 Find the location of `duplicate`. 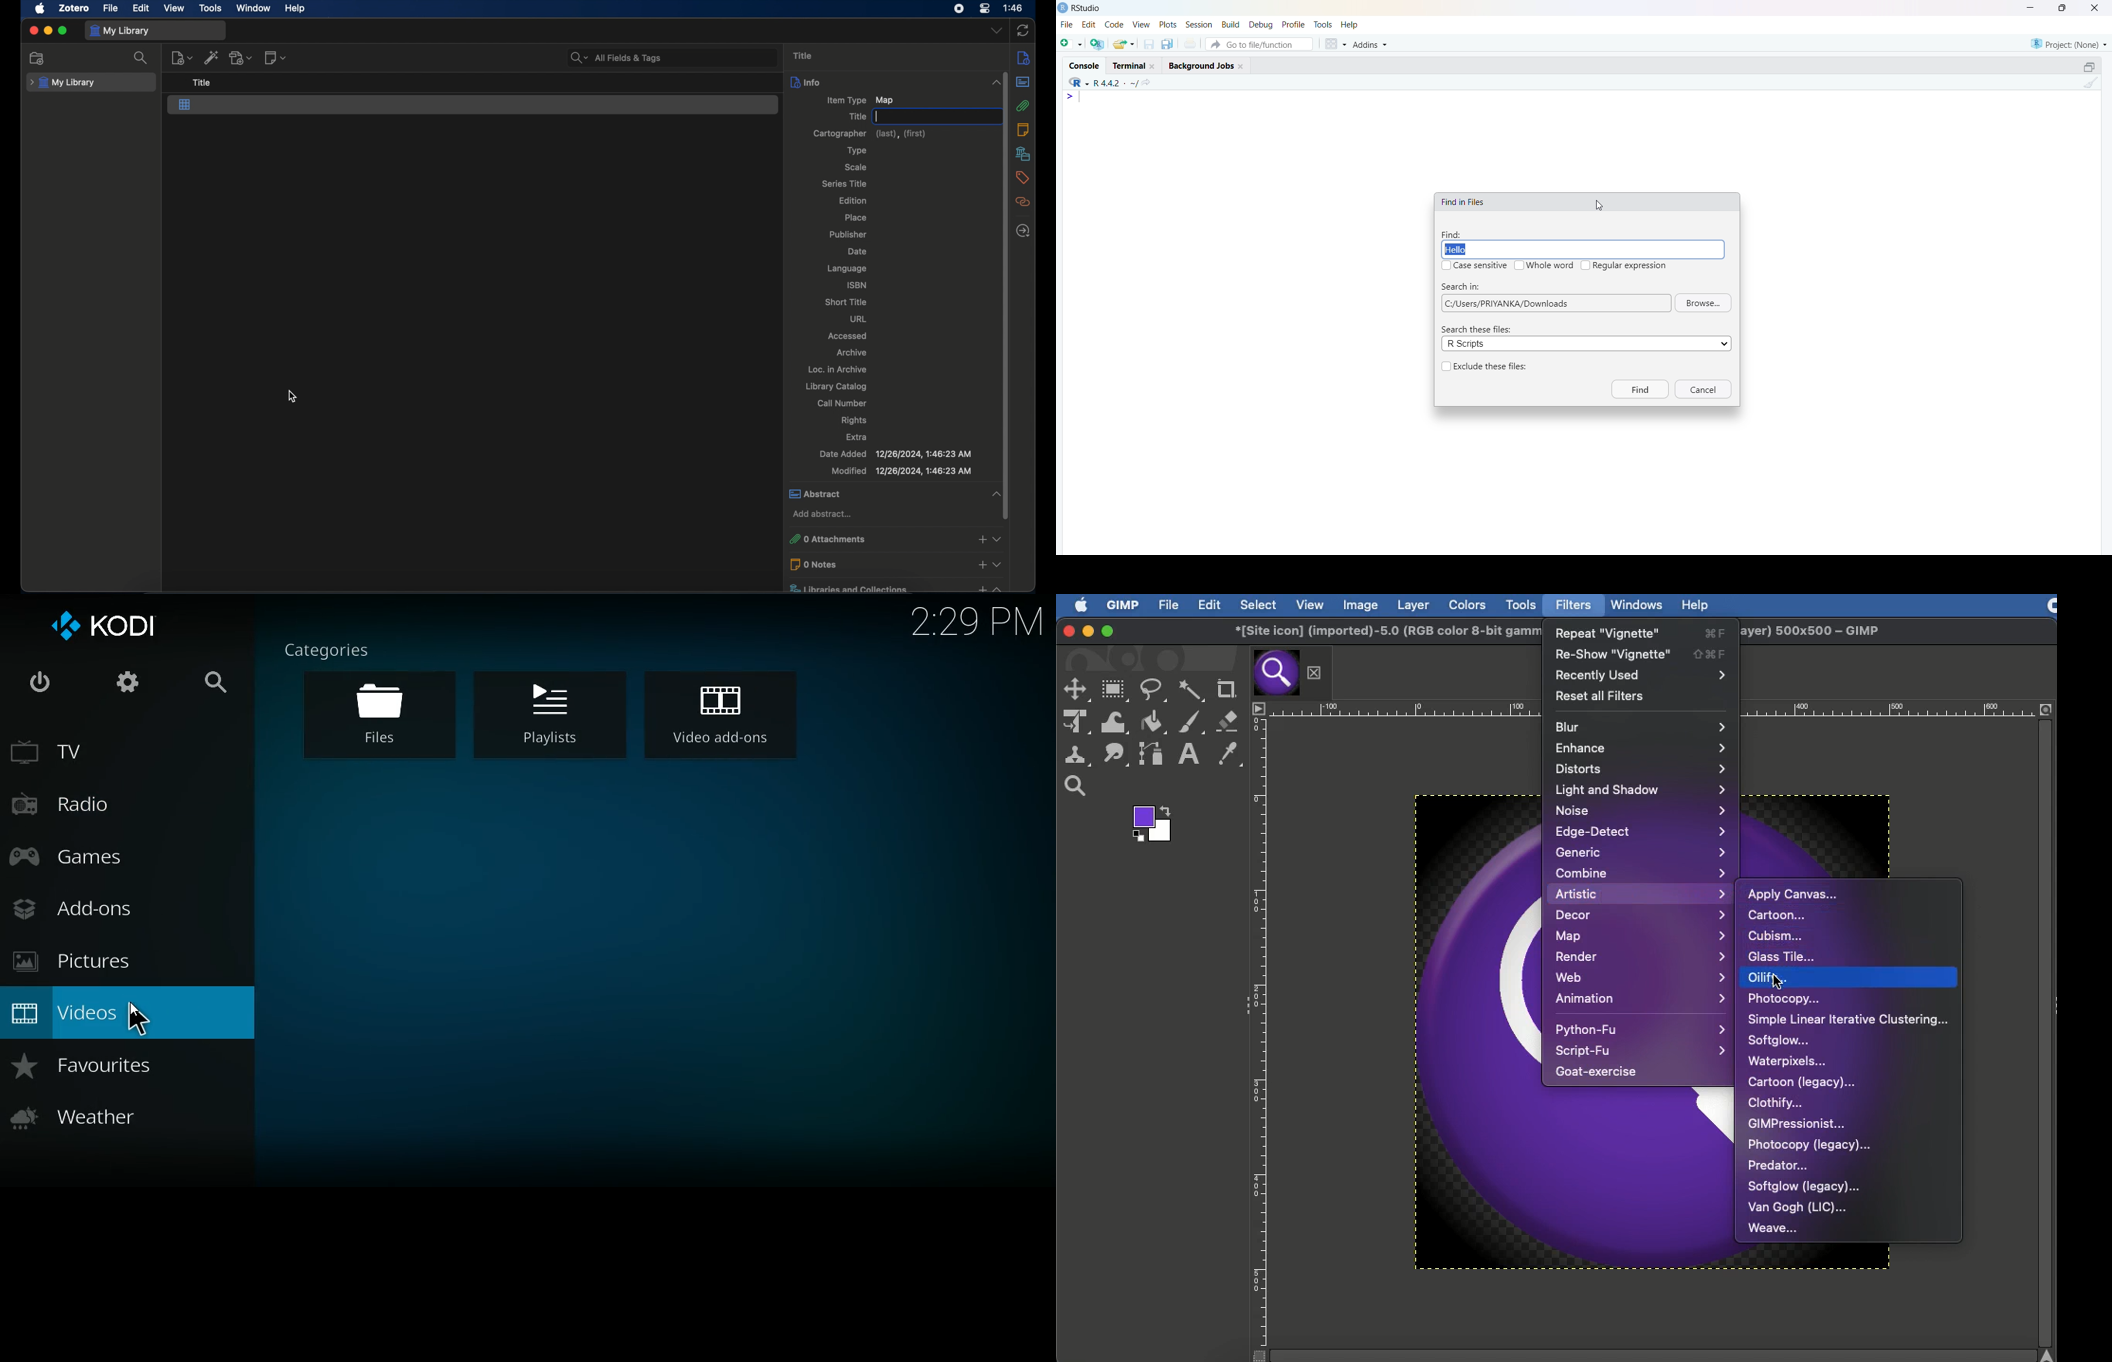

duplicate is located at coordinates (1168, 44).